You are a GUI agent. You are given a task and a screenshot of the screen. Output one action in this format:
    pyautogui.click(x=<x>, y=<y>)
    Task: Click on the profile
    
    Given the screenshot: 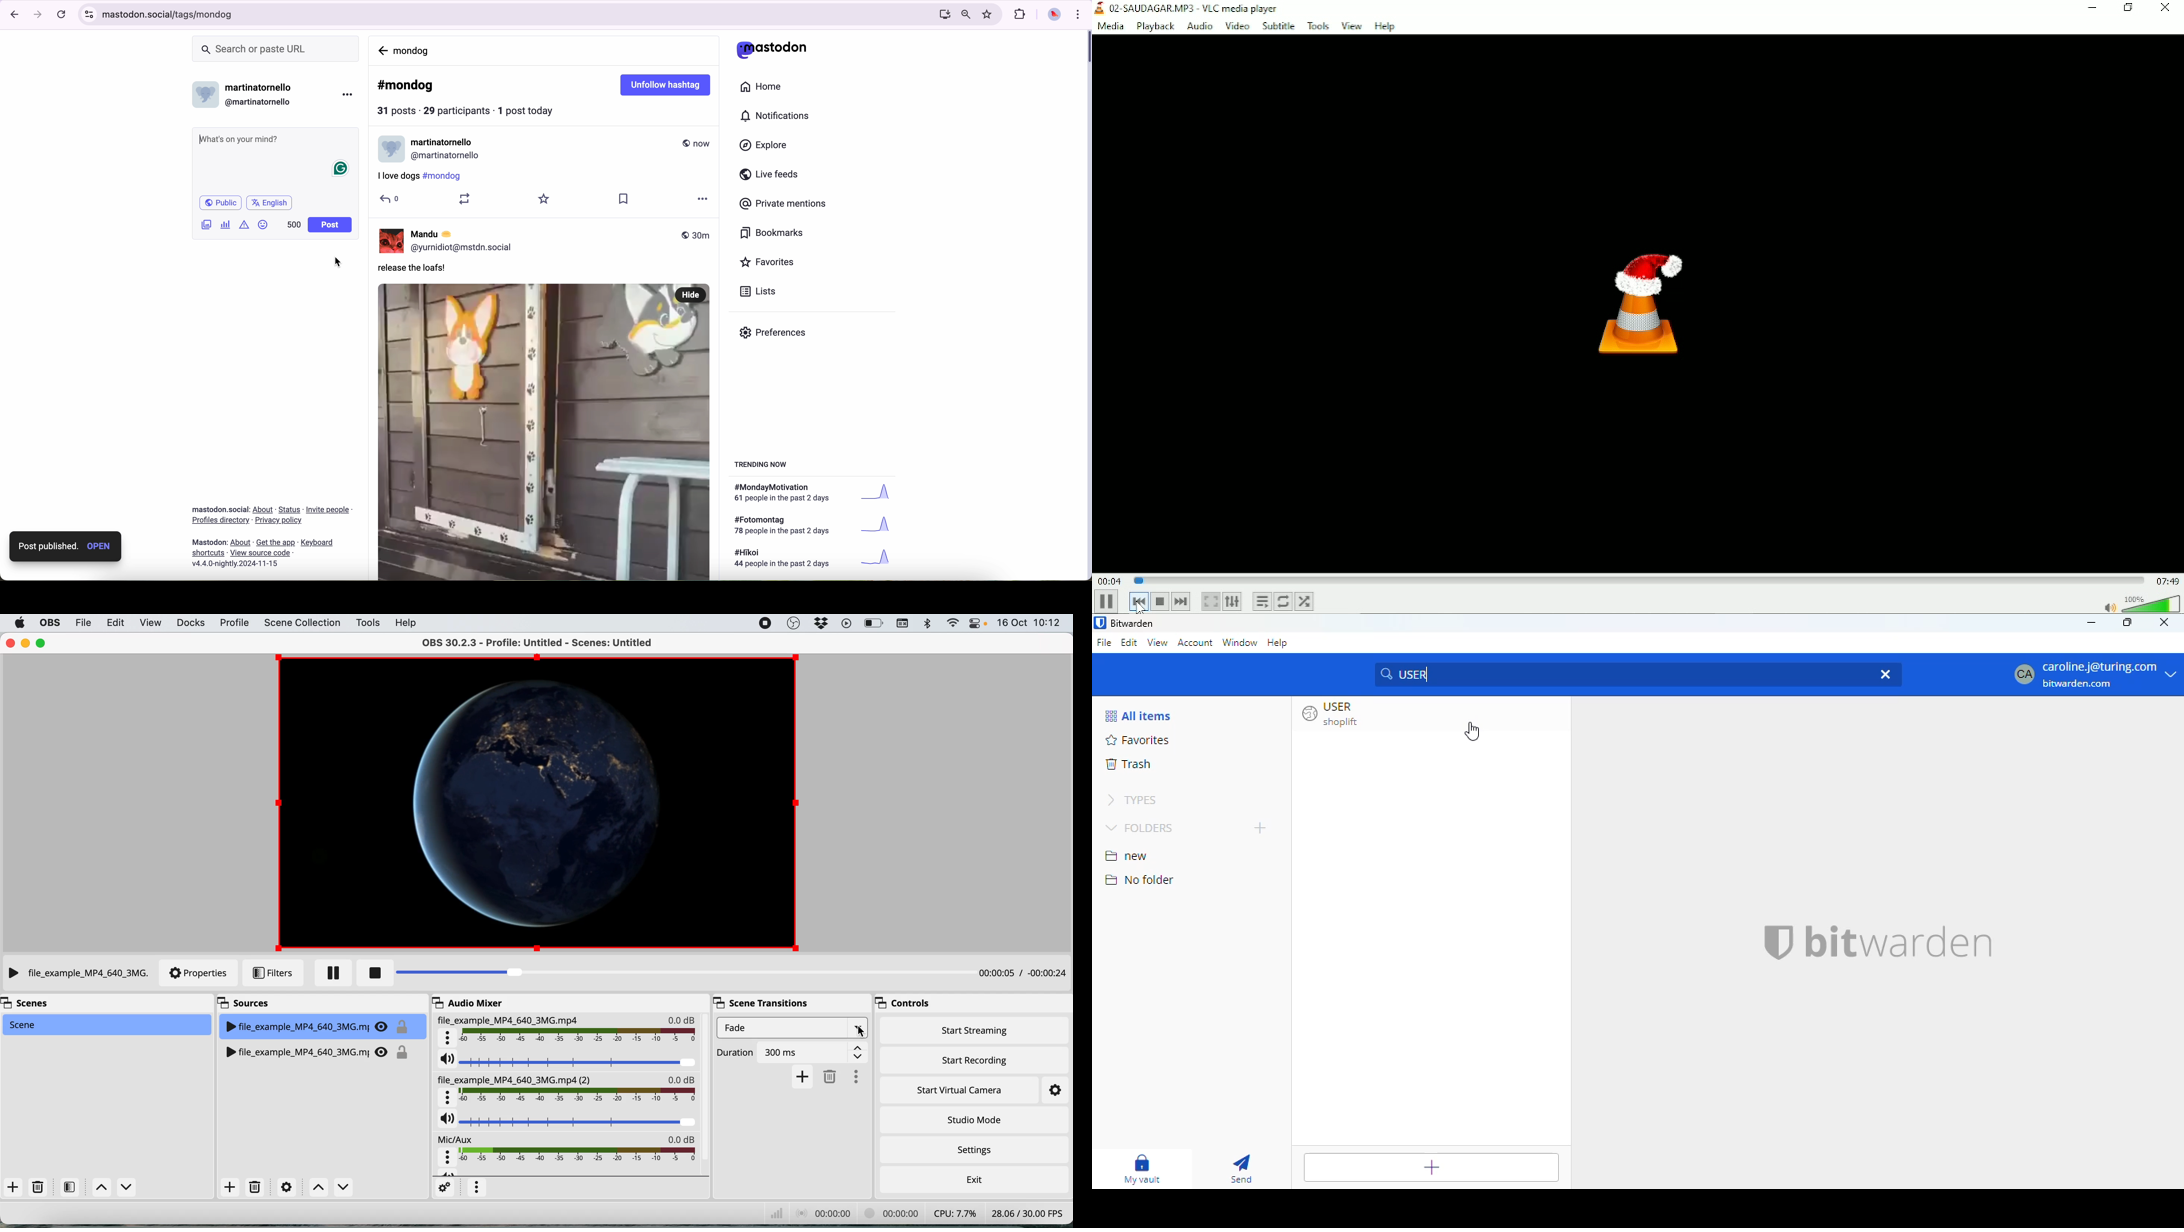 What is the action you would take?
    pyautogui.click(x=237, y=624)
    